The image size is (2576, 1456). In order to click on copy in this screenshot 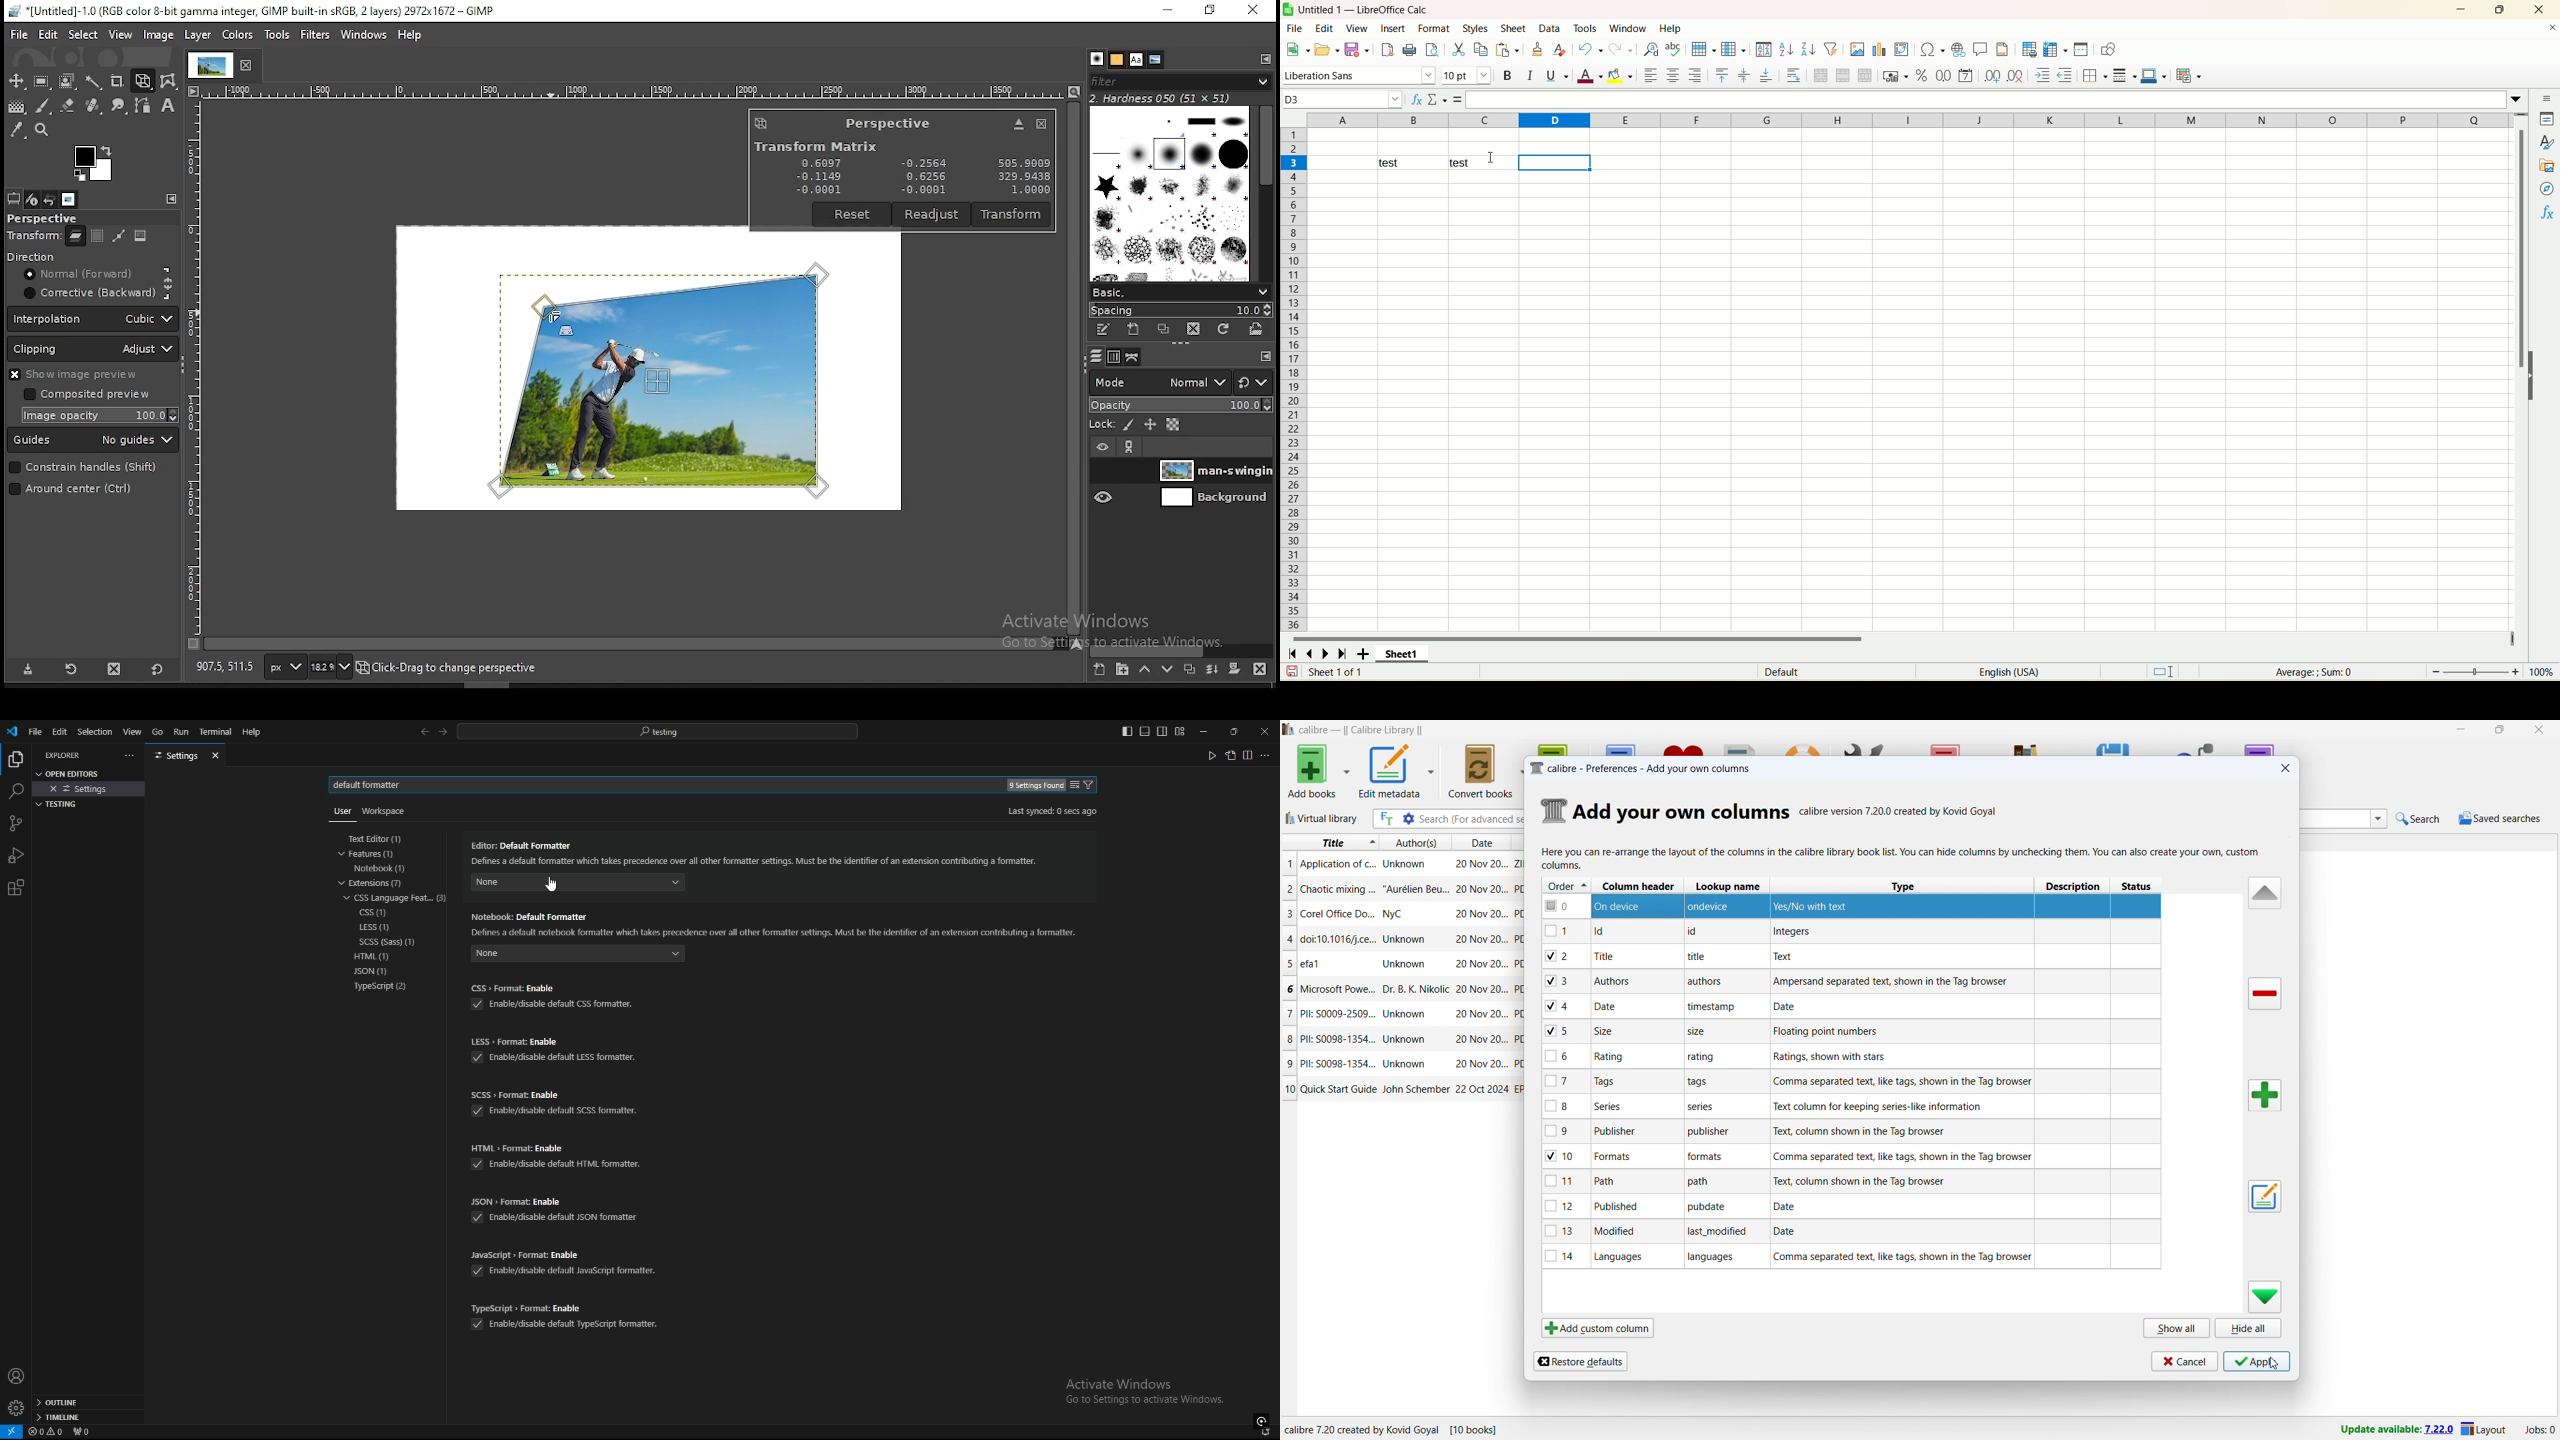, I will do `click(1481, 49)`.